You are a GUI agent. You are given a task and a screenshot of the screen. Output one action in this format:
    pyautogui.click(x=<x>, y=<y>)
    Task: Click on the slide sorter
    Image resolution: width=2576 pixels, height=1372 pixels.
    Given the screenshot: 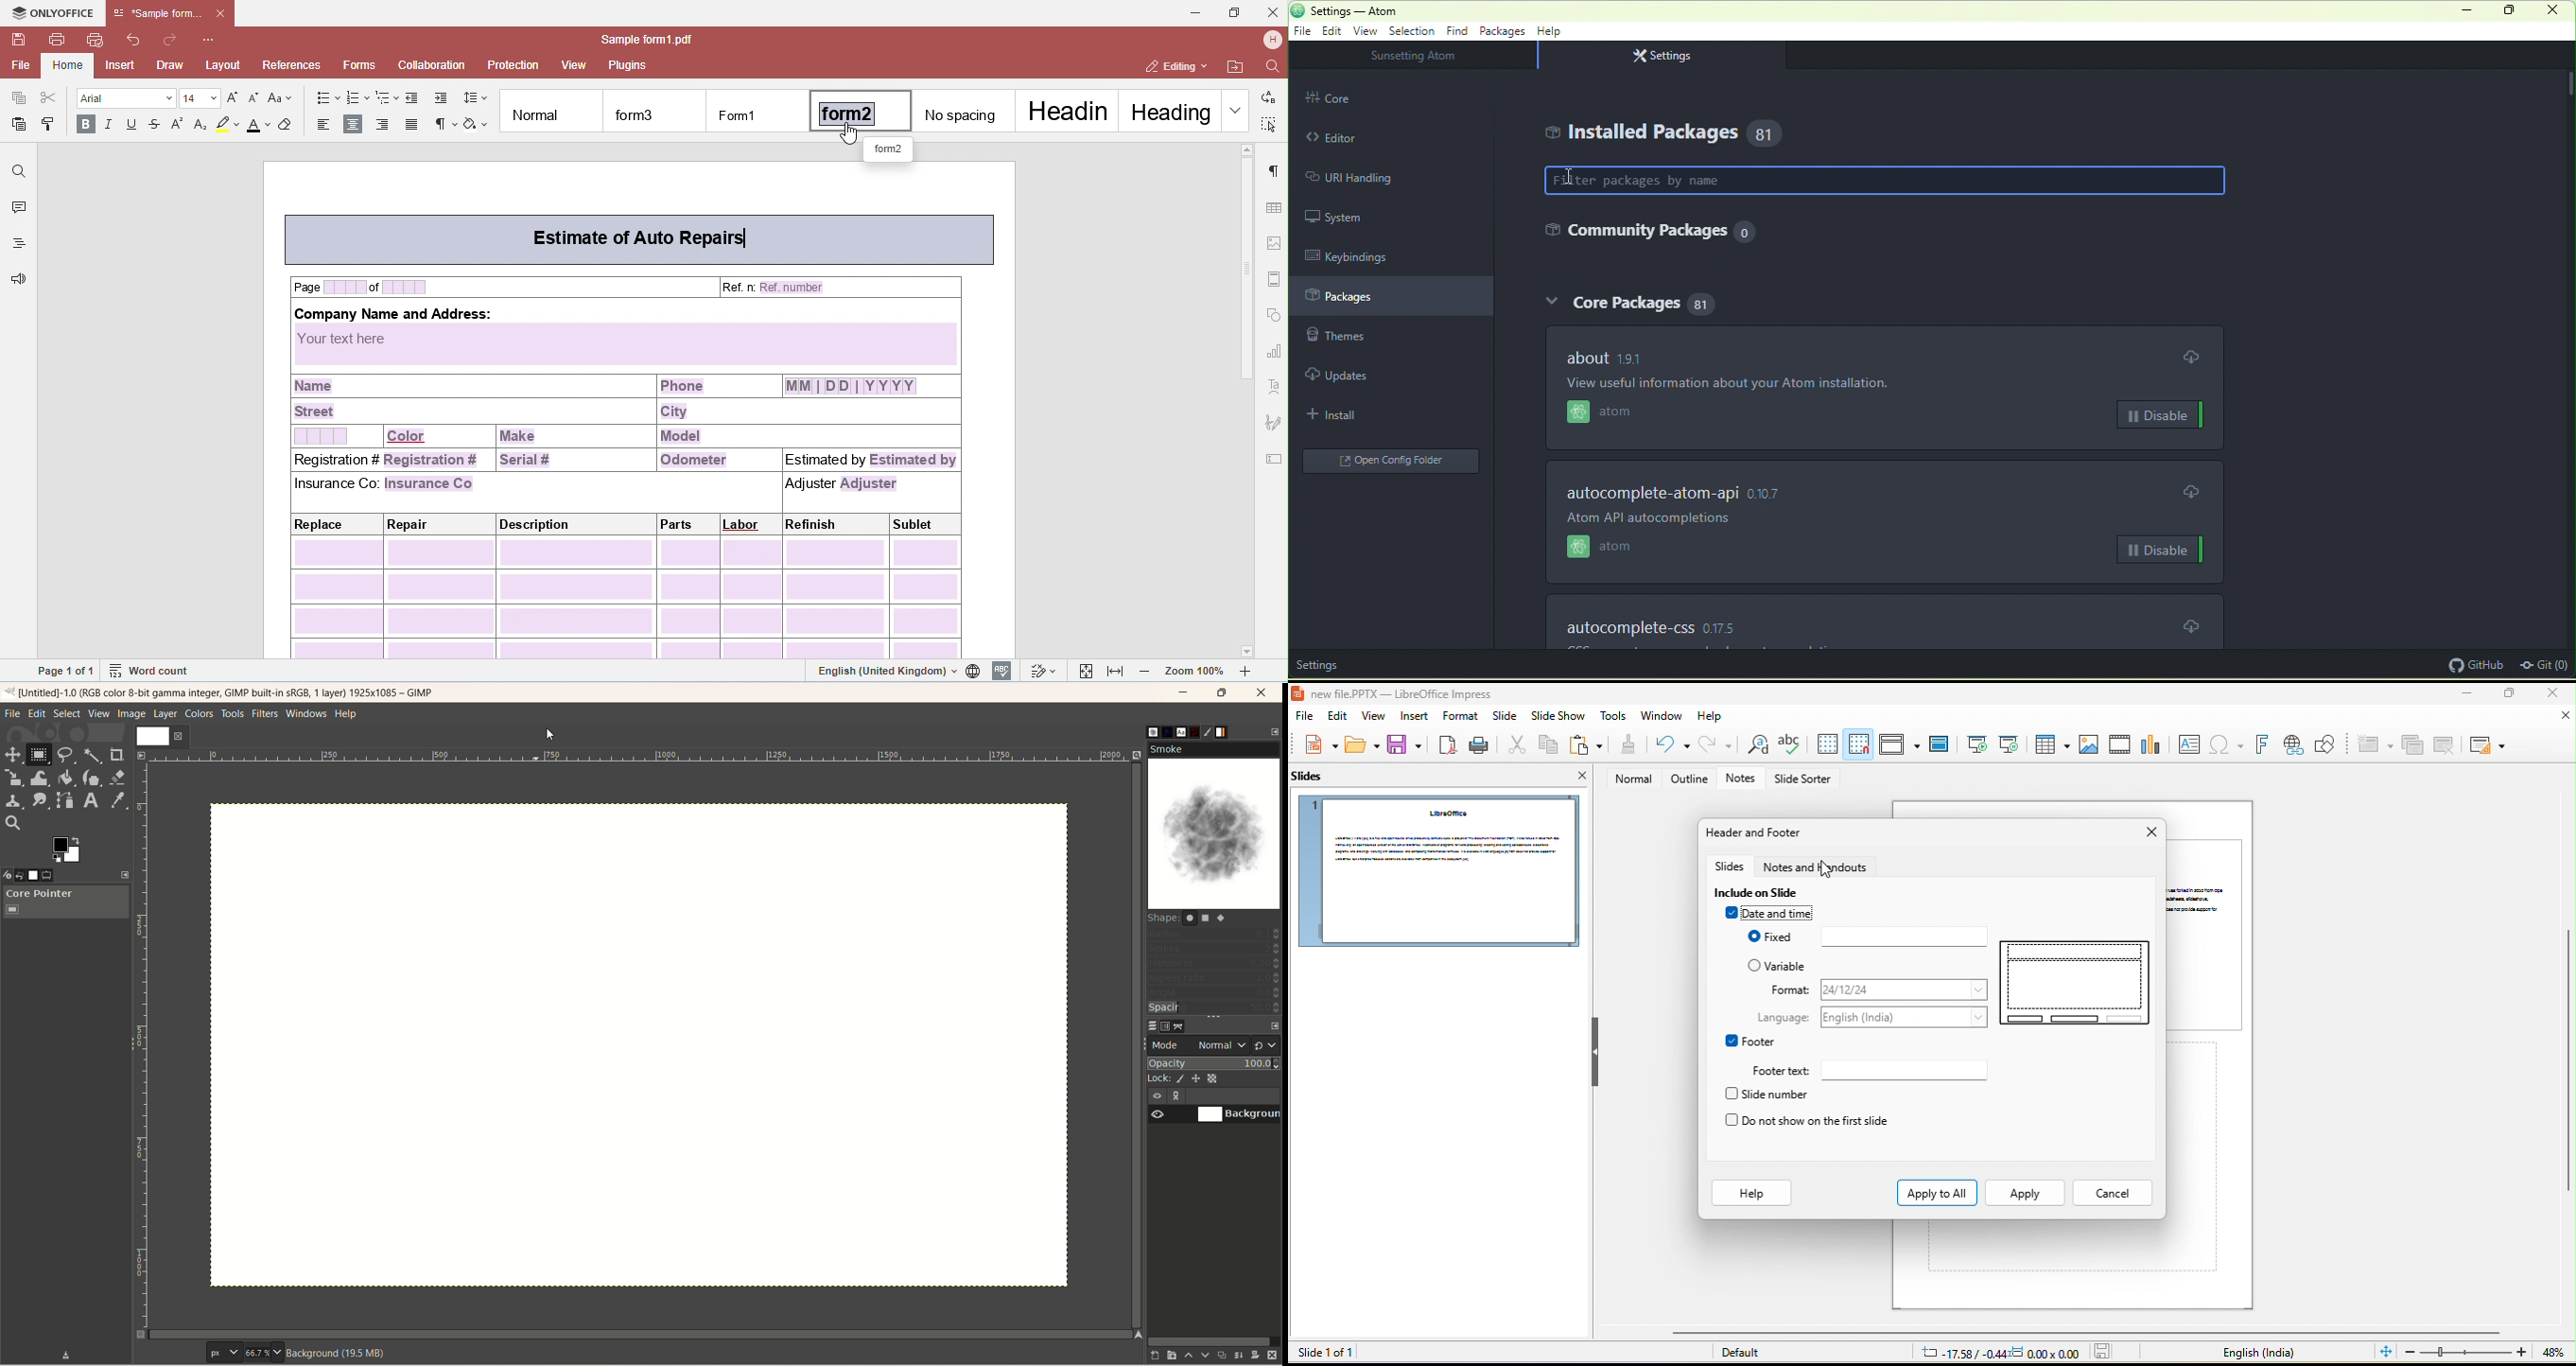 What is the action you would take?
    pyautogui.click(x=1806, y=780)
    